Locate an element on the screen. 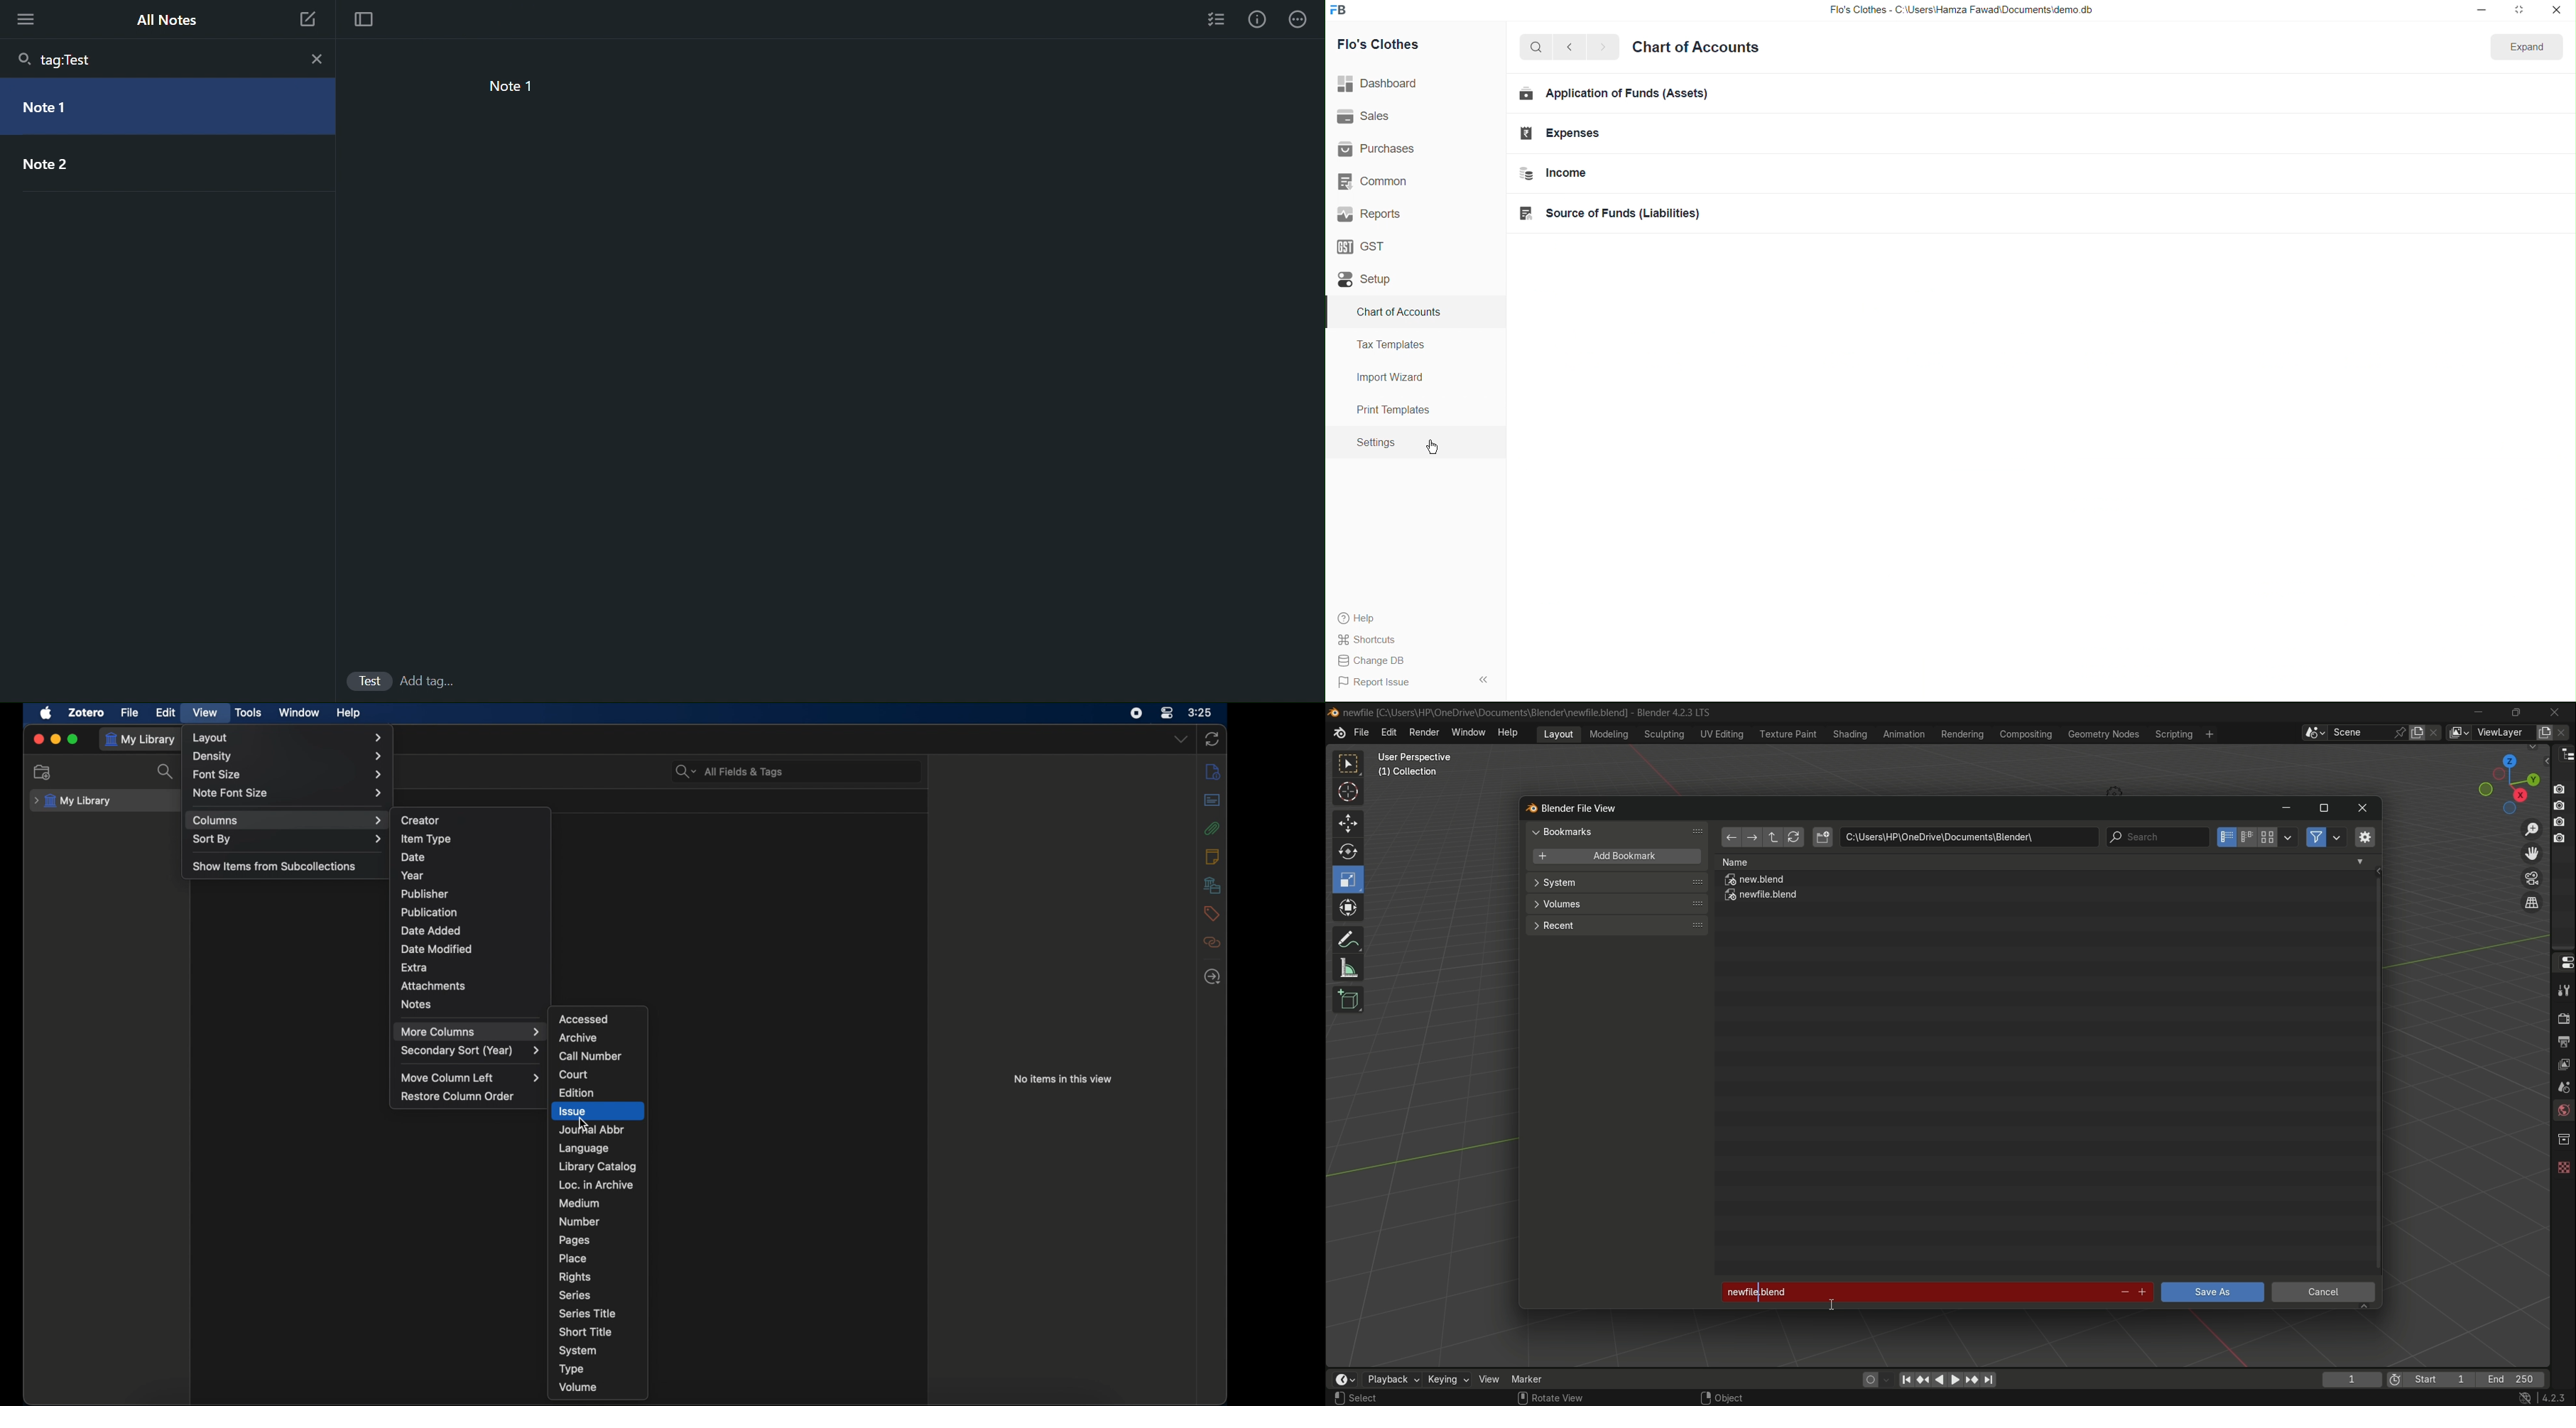  Expand is located at coordinates (2523, 49).